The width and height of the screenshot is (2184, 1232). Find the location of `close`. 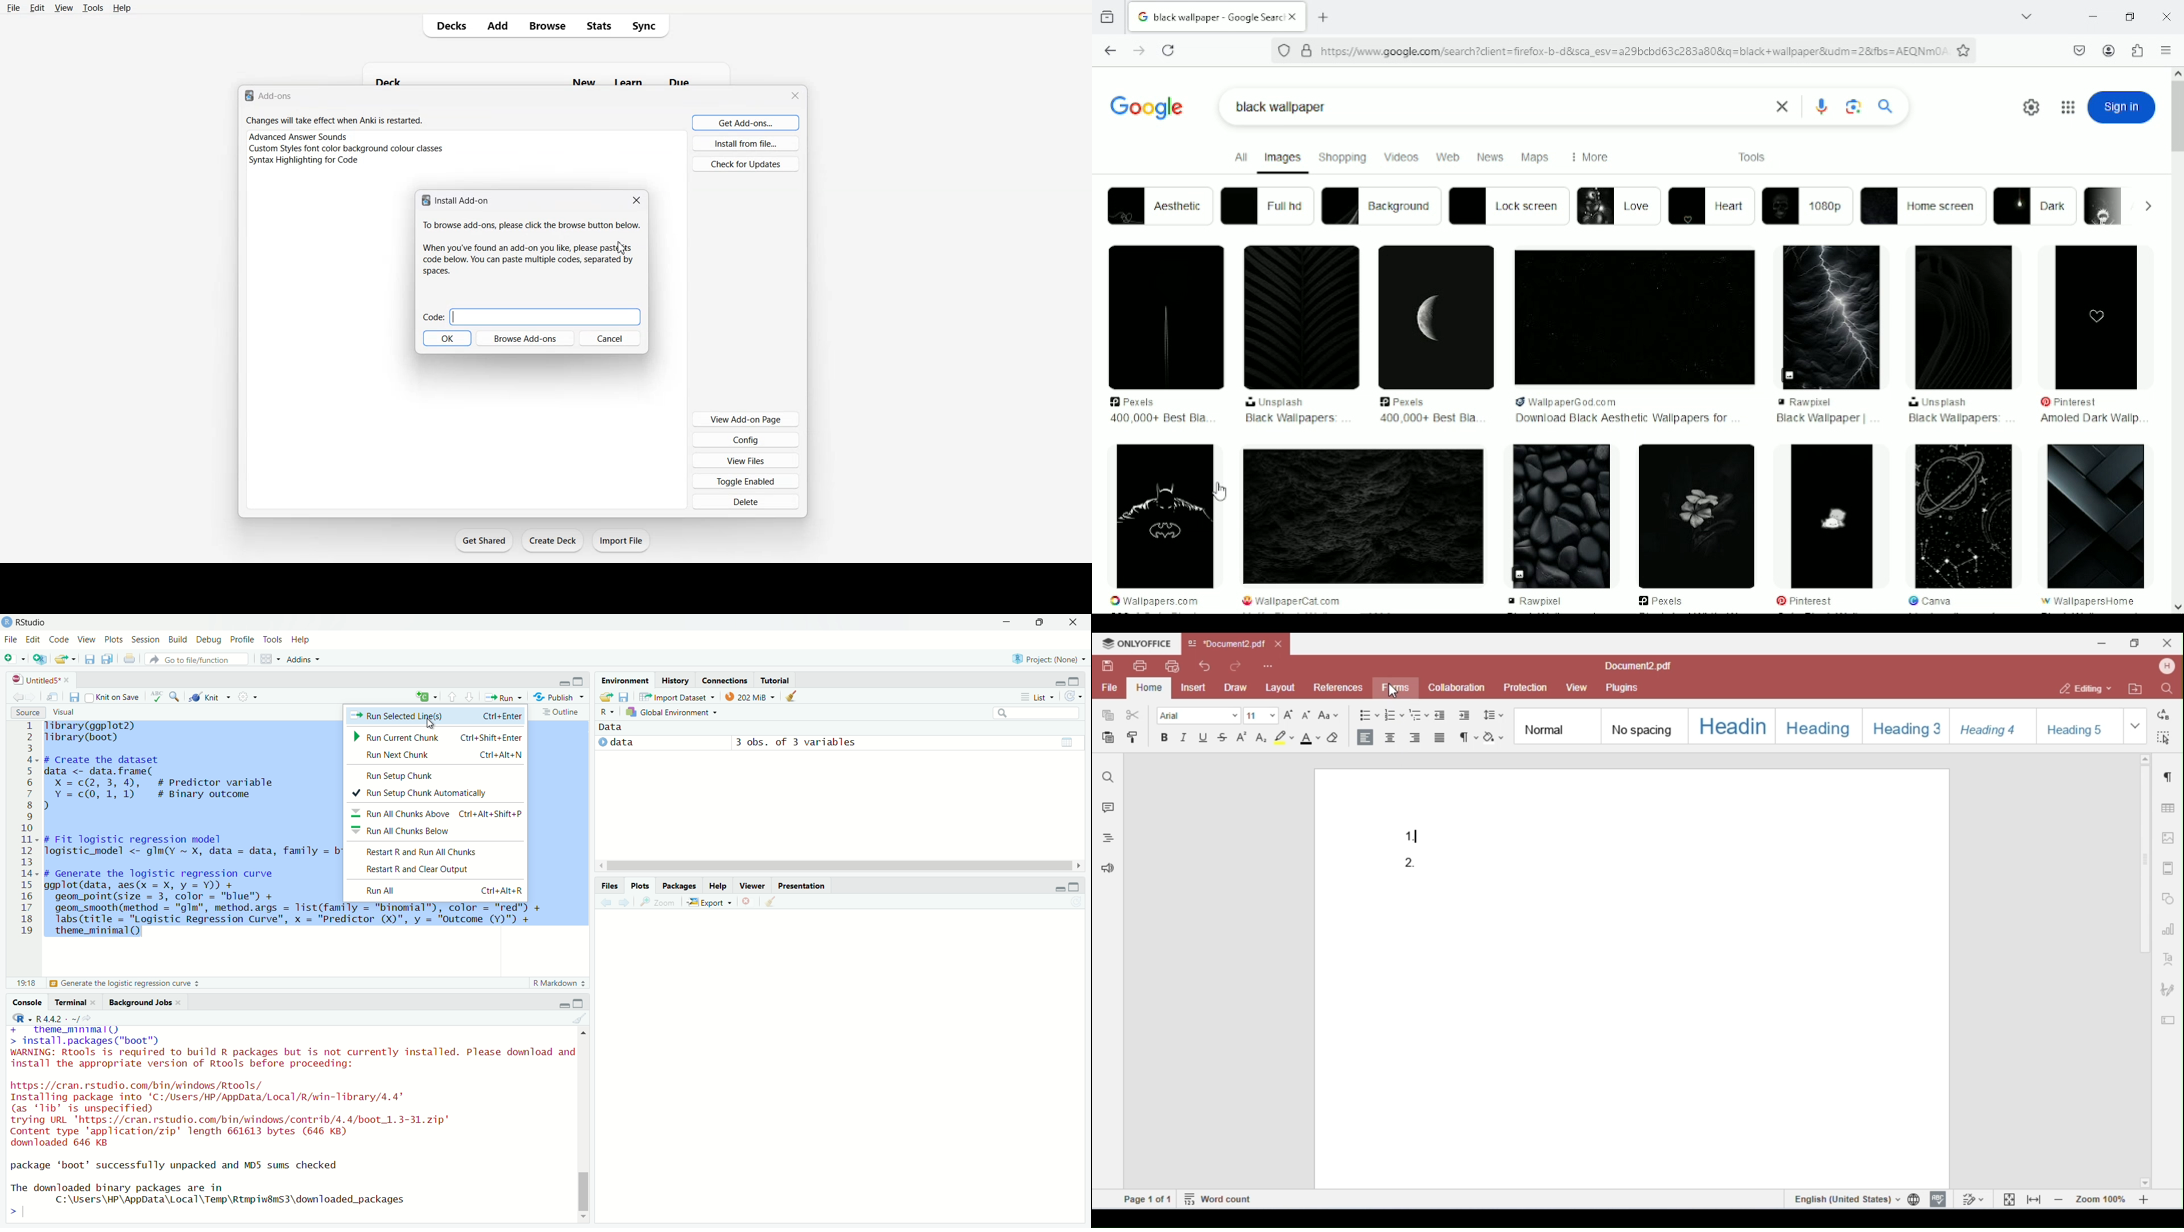

close is located at coordinates (178, 1002).